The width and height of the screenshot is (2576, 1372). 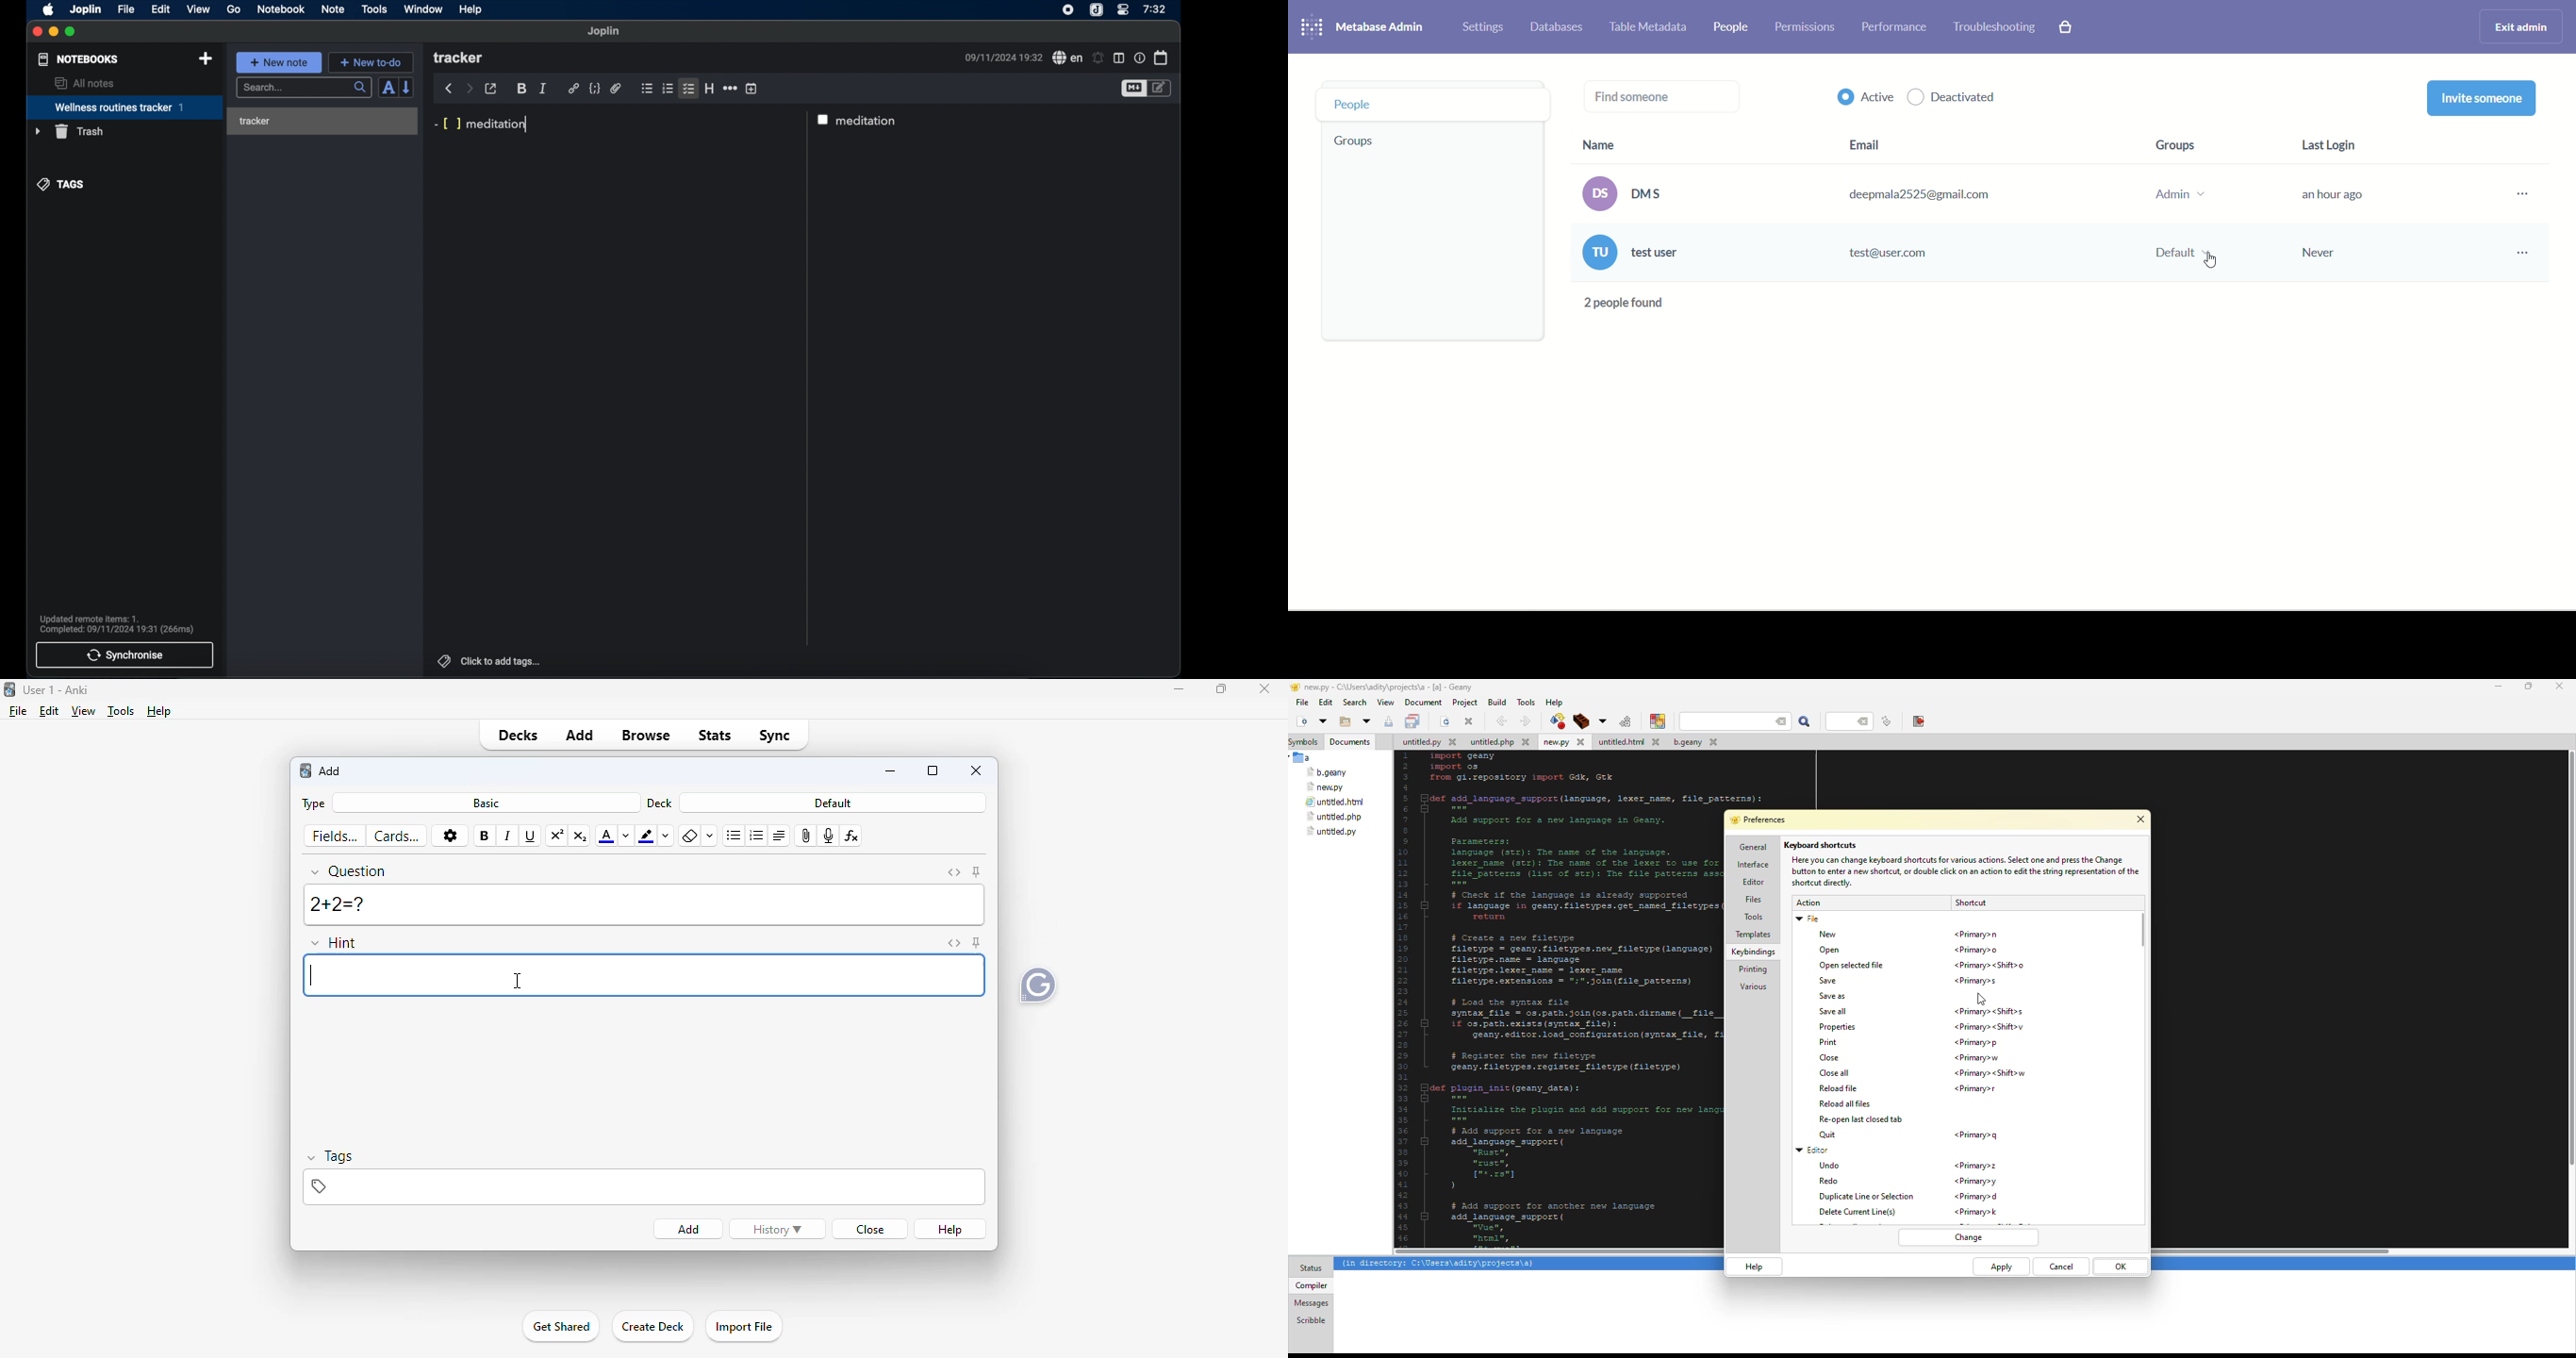 What do you see at coordinates (560, 1328) in the screenshot?
I see `Get Started` at bounding box center [560, 1328].